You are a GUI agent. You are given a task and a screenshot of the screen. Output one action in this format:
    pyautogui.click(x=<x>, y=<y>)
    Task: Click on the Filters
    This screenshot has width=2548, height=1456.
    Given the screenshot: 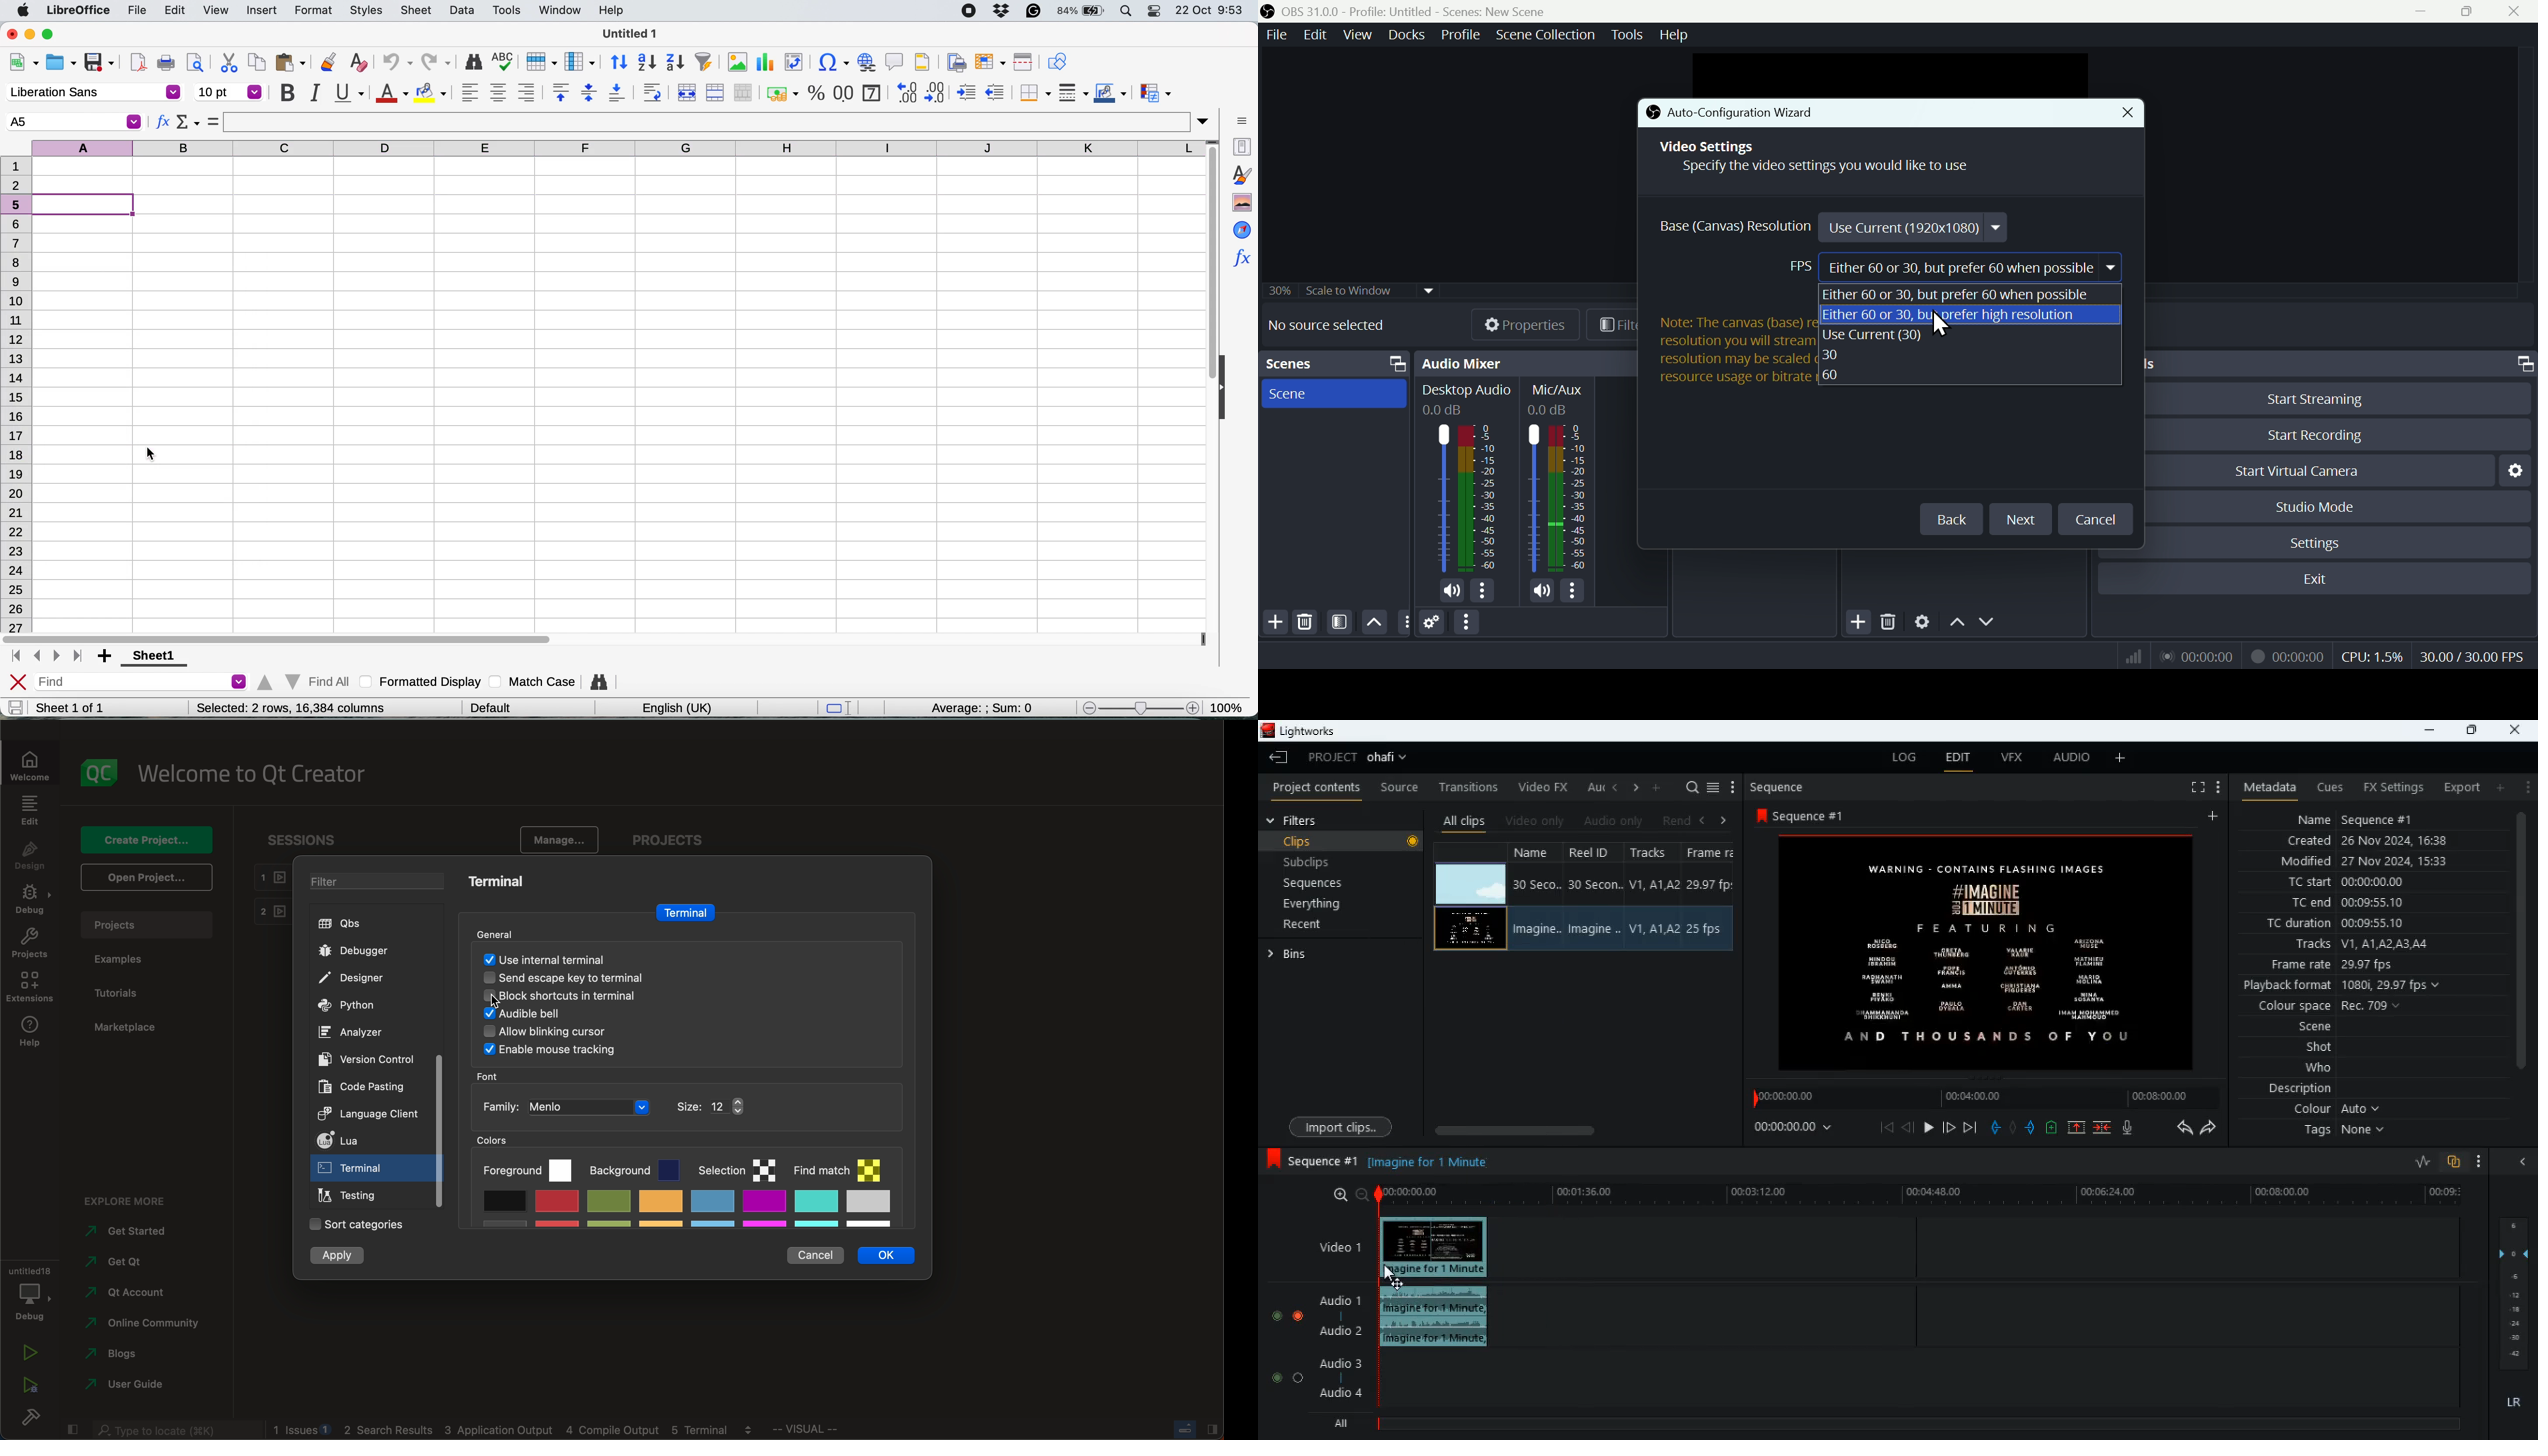 What is the action you would take?
    pyautogui.click(x=1338, y=623)
    